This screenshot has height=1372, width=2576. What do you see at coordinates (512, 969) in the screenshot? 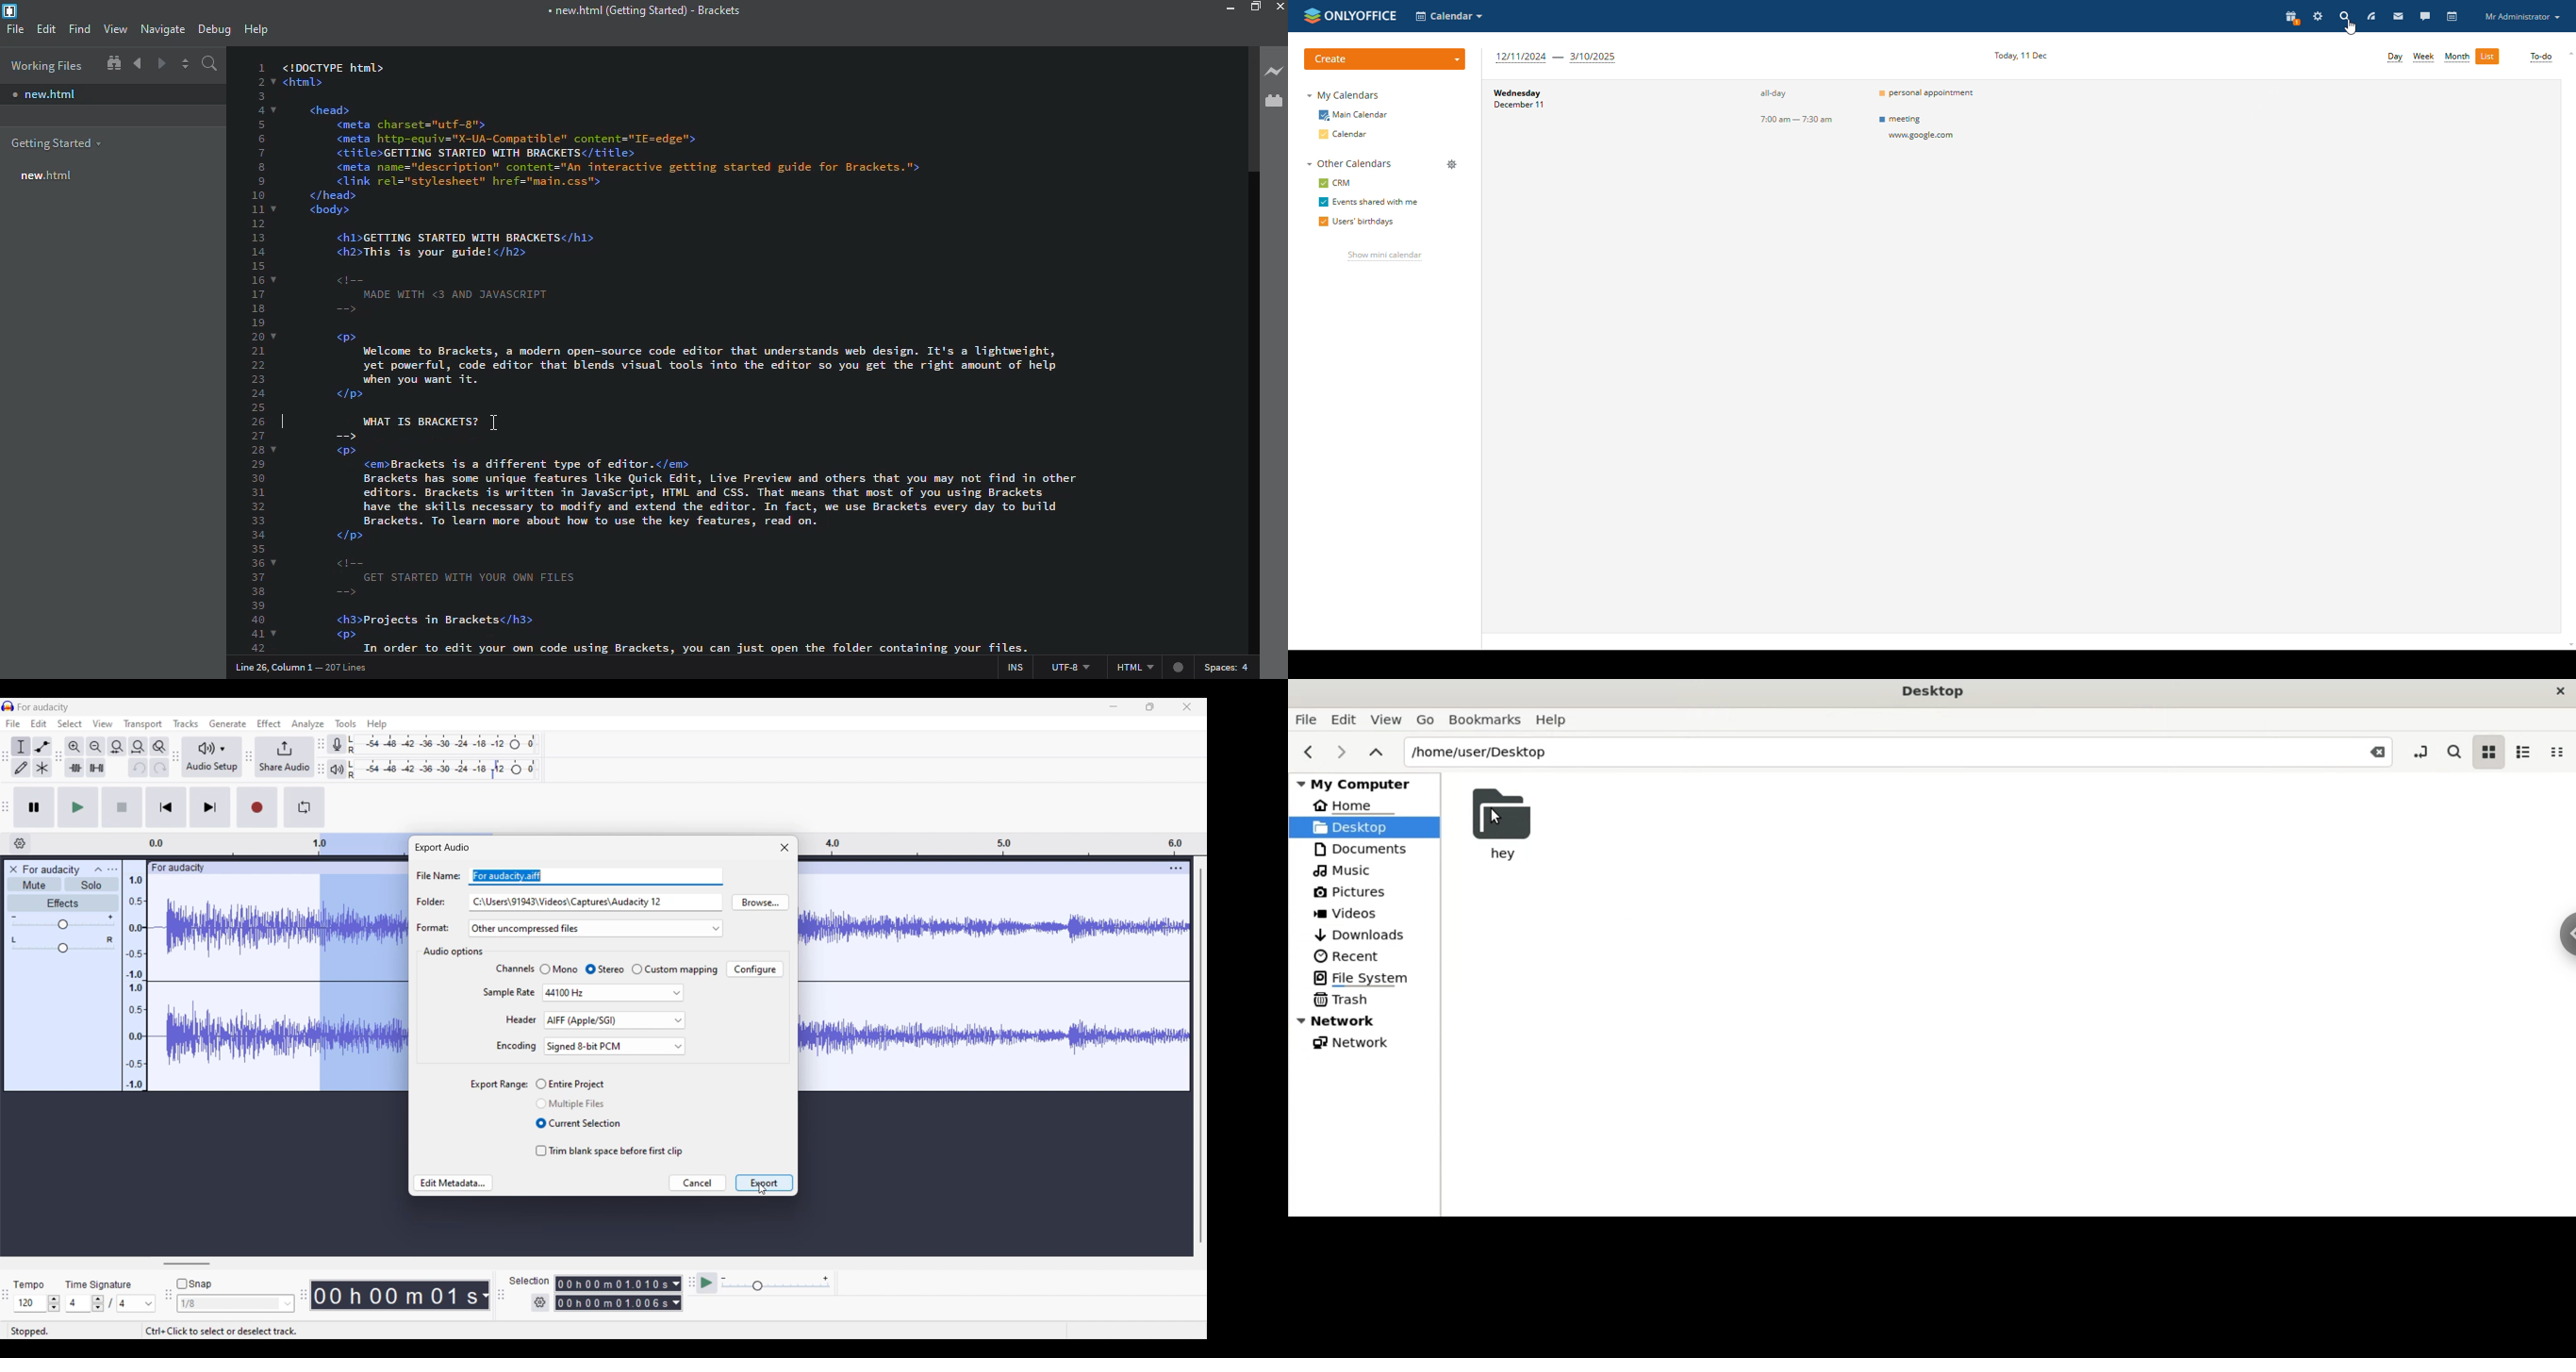
I see `Channels` at bounding box center [512, 969].